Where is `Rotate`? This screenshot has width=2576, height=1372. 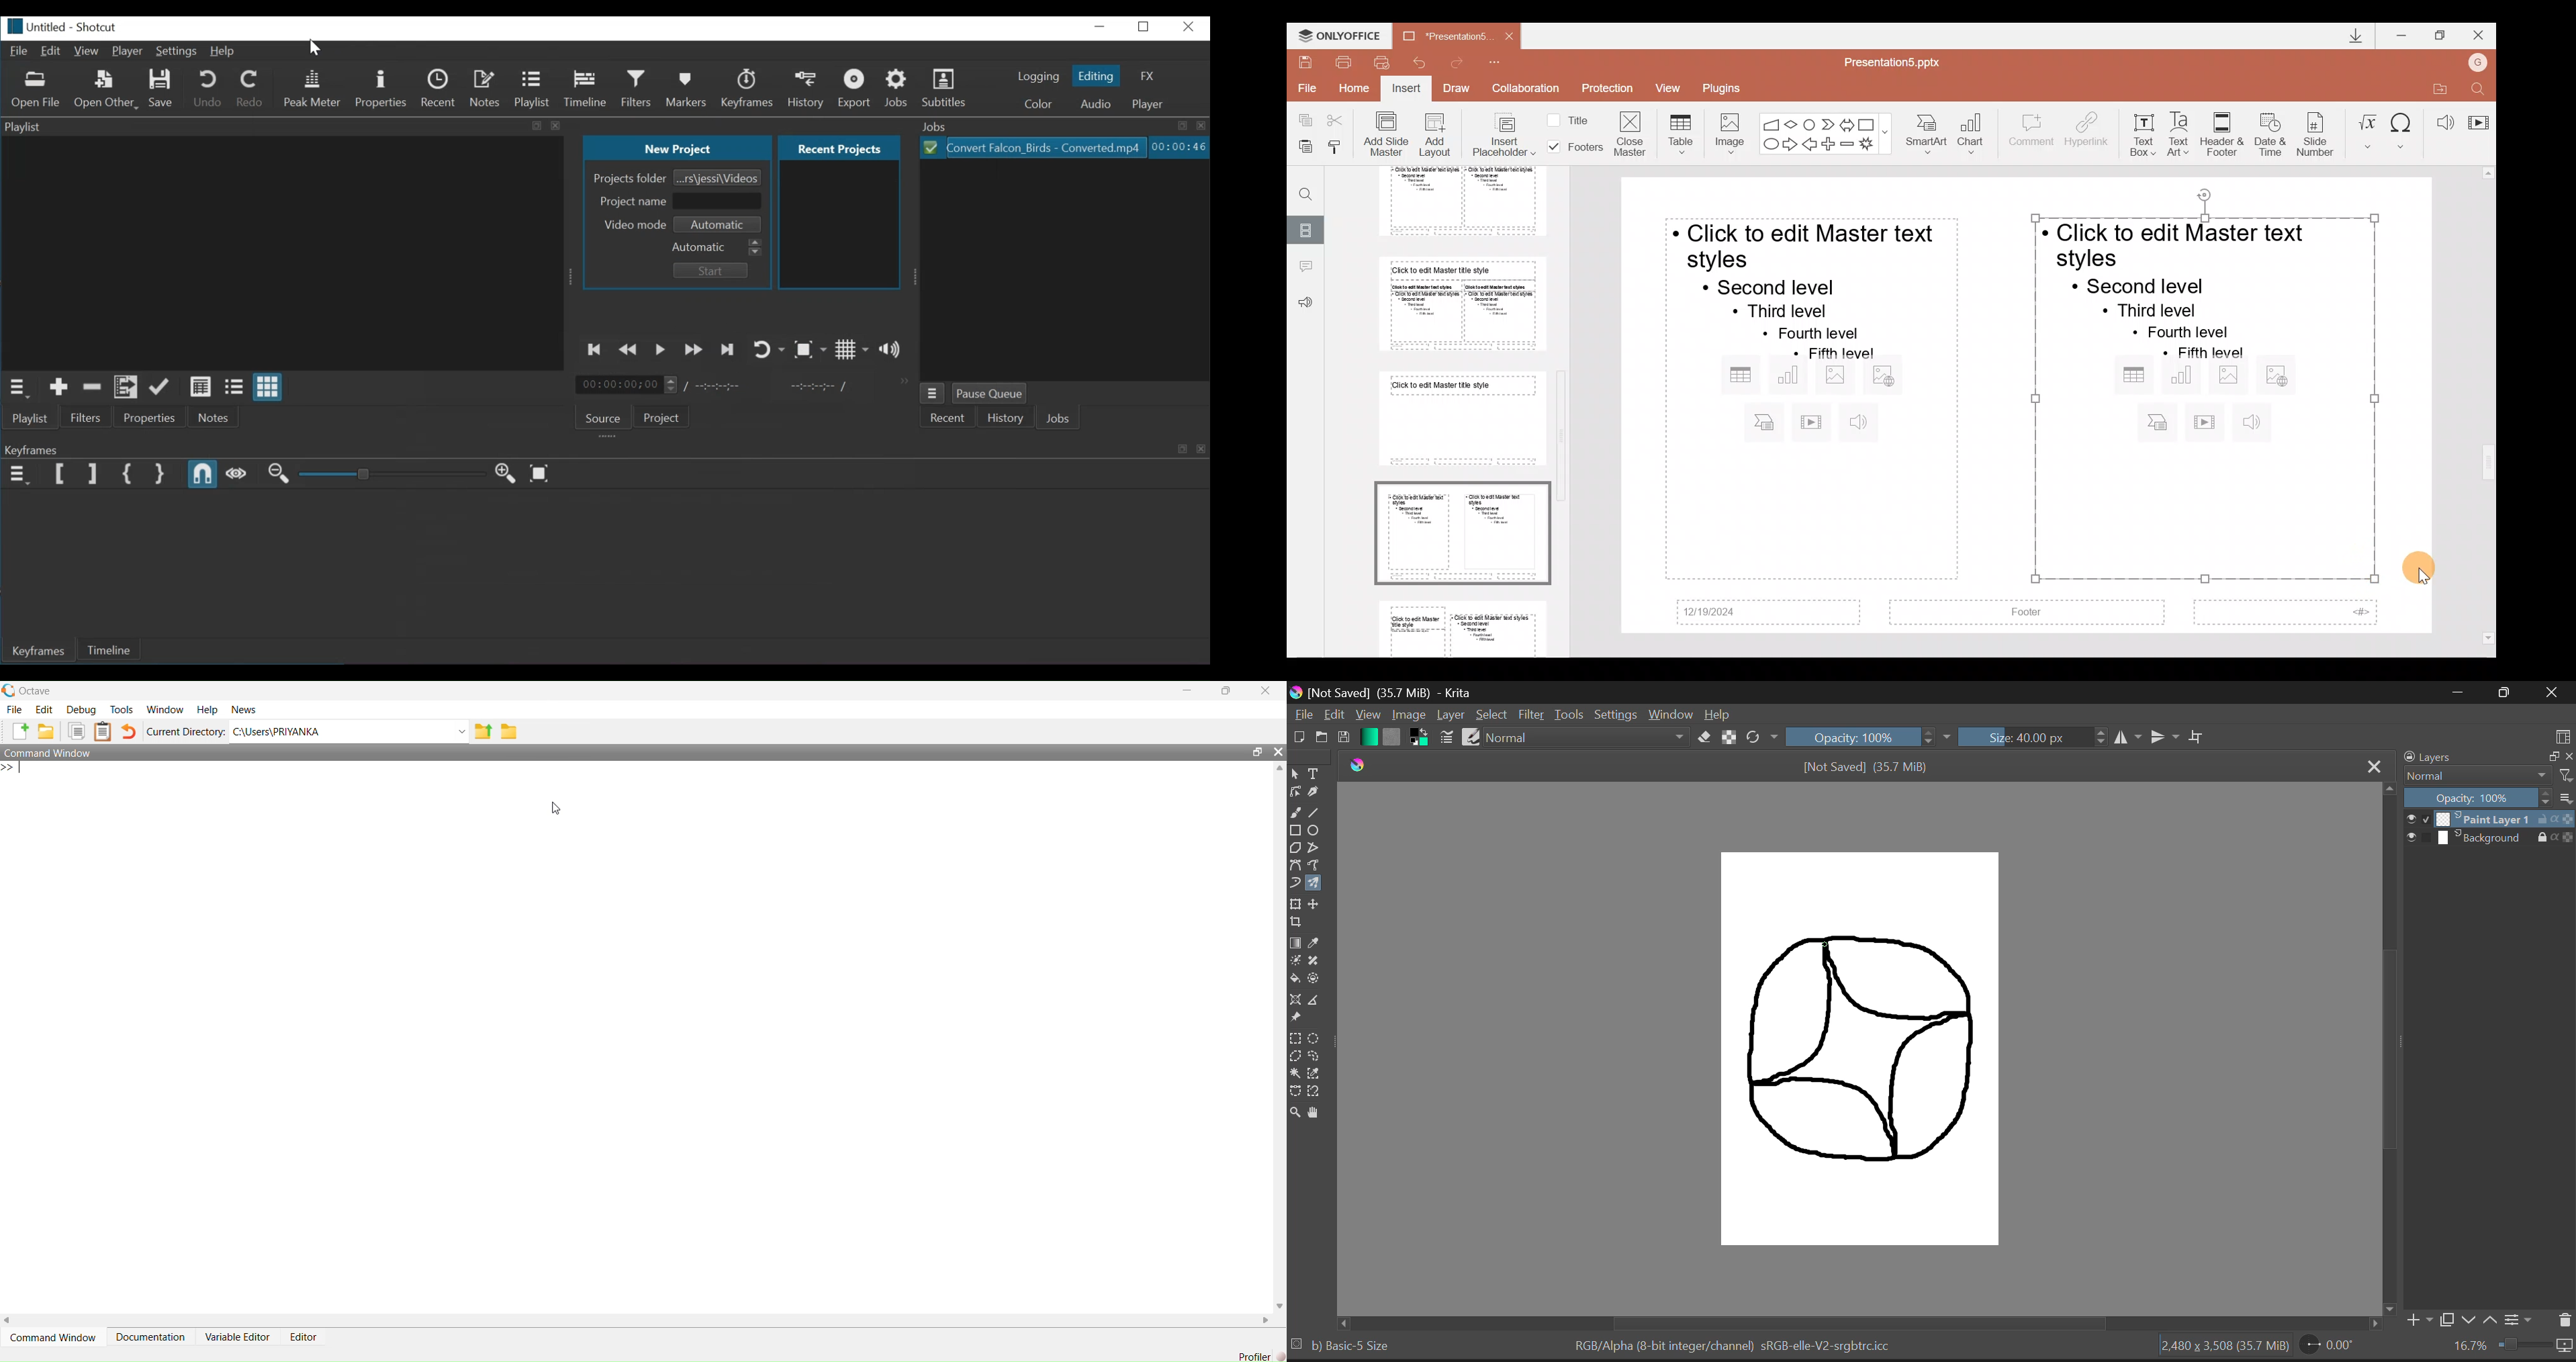 Rotate is located at coordinates (1761, 737).